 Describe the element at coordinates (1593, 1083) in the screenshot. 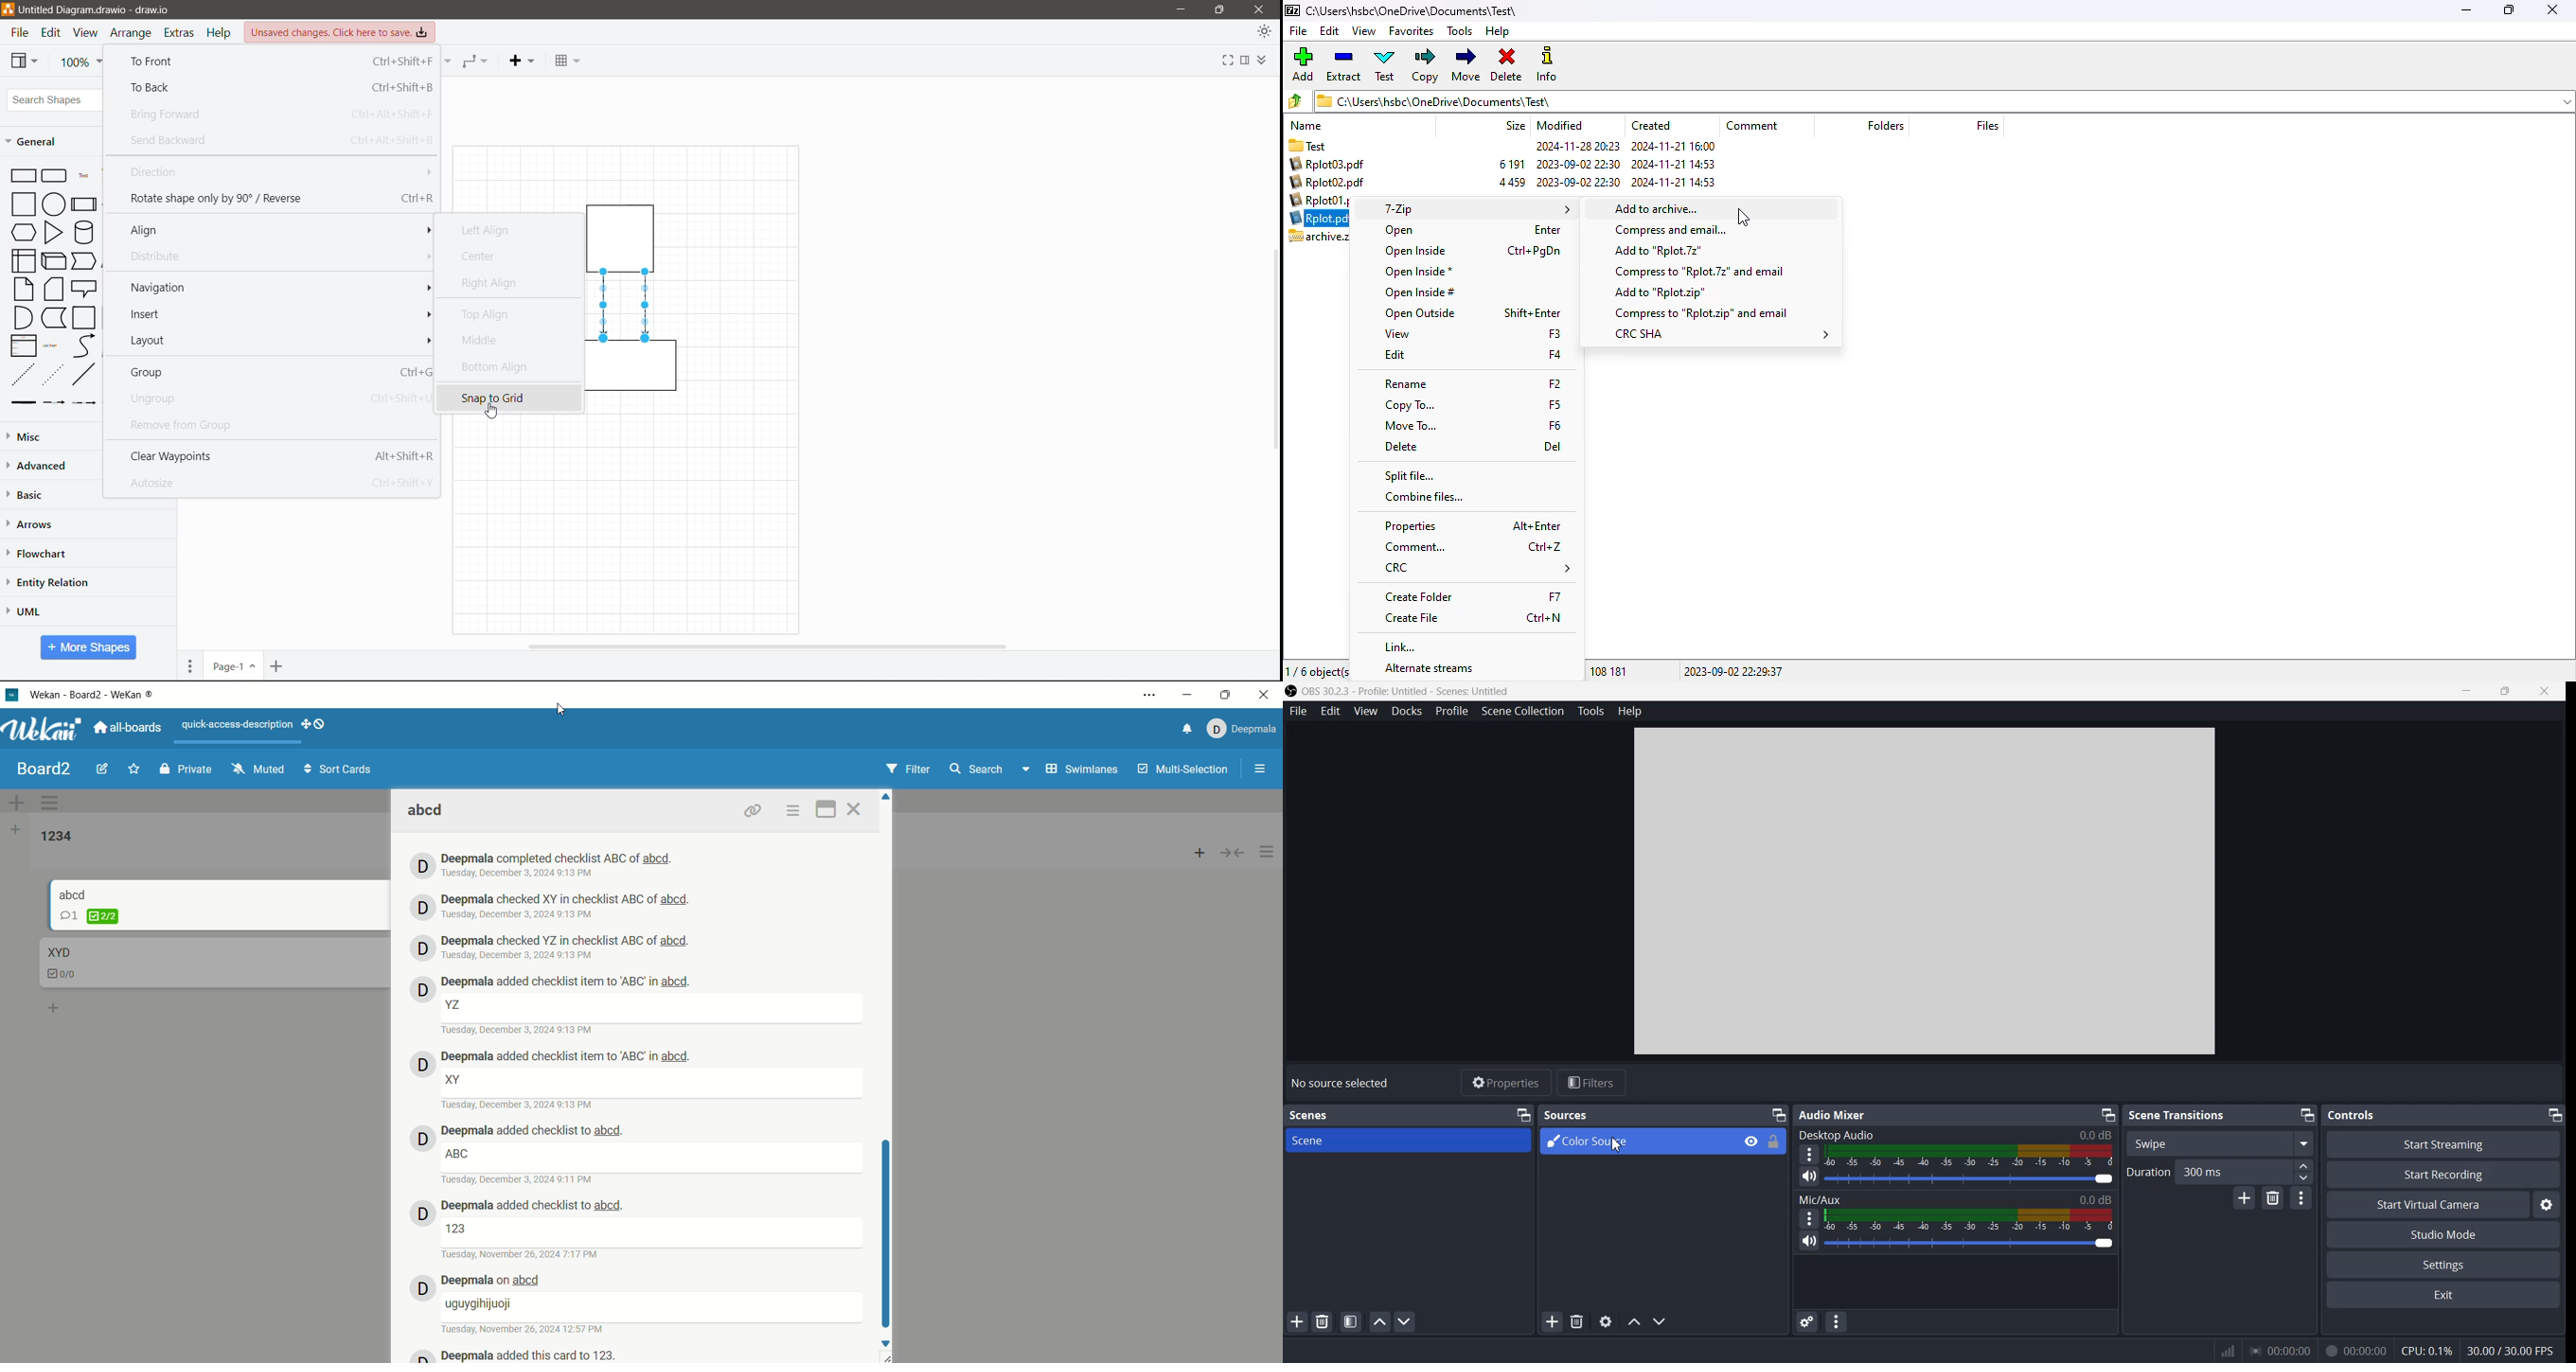

I see `Filters` at that location.